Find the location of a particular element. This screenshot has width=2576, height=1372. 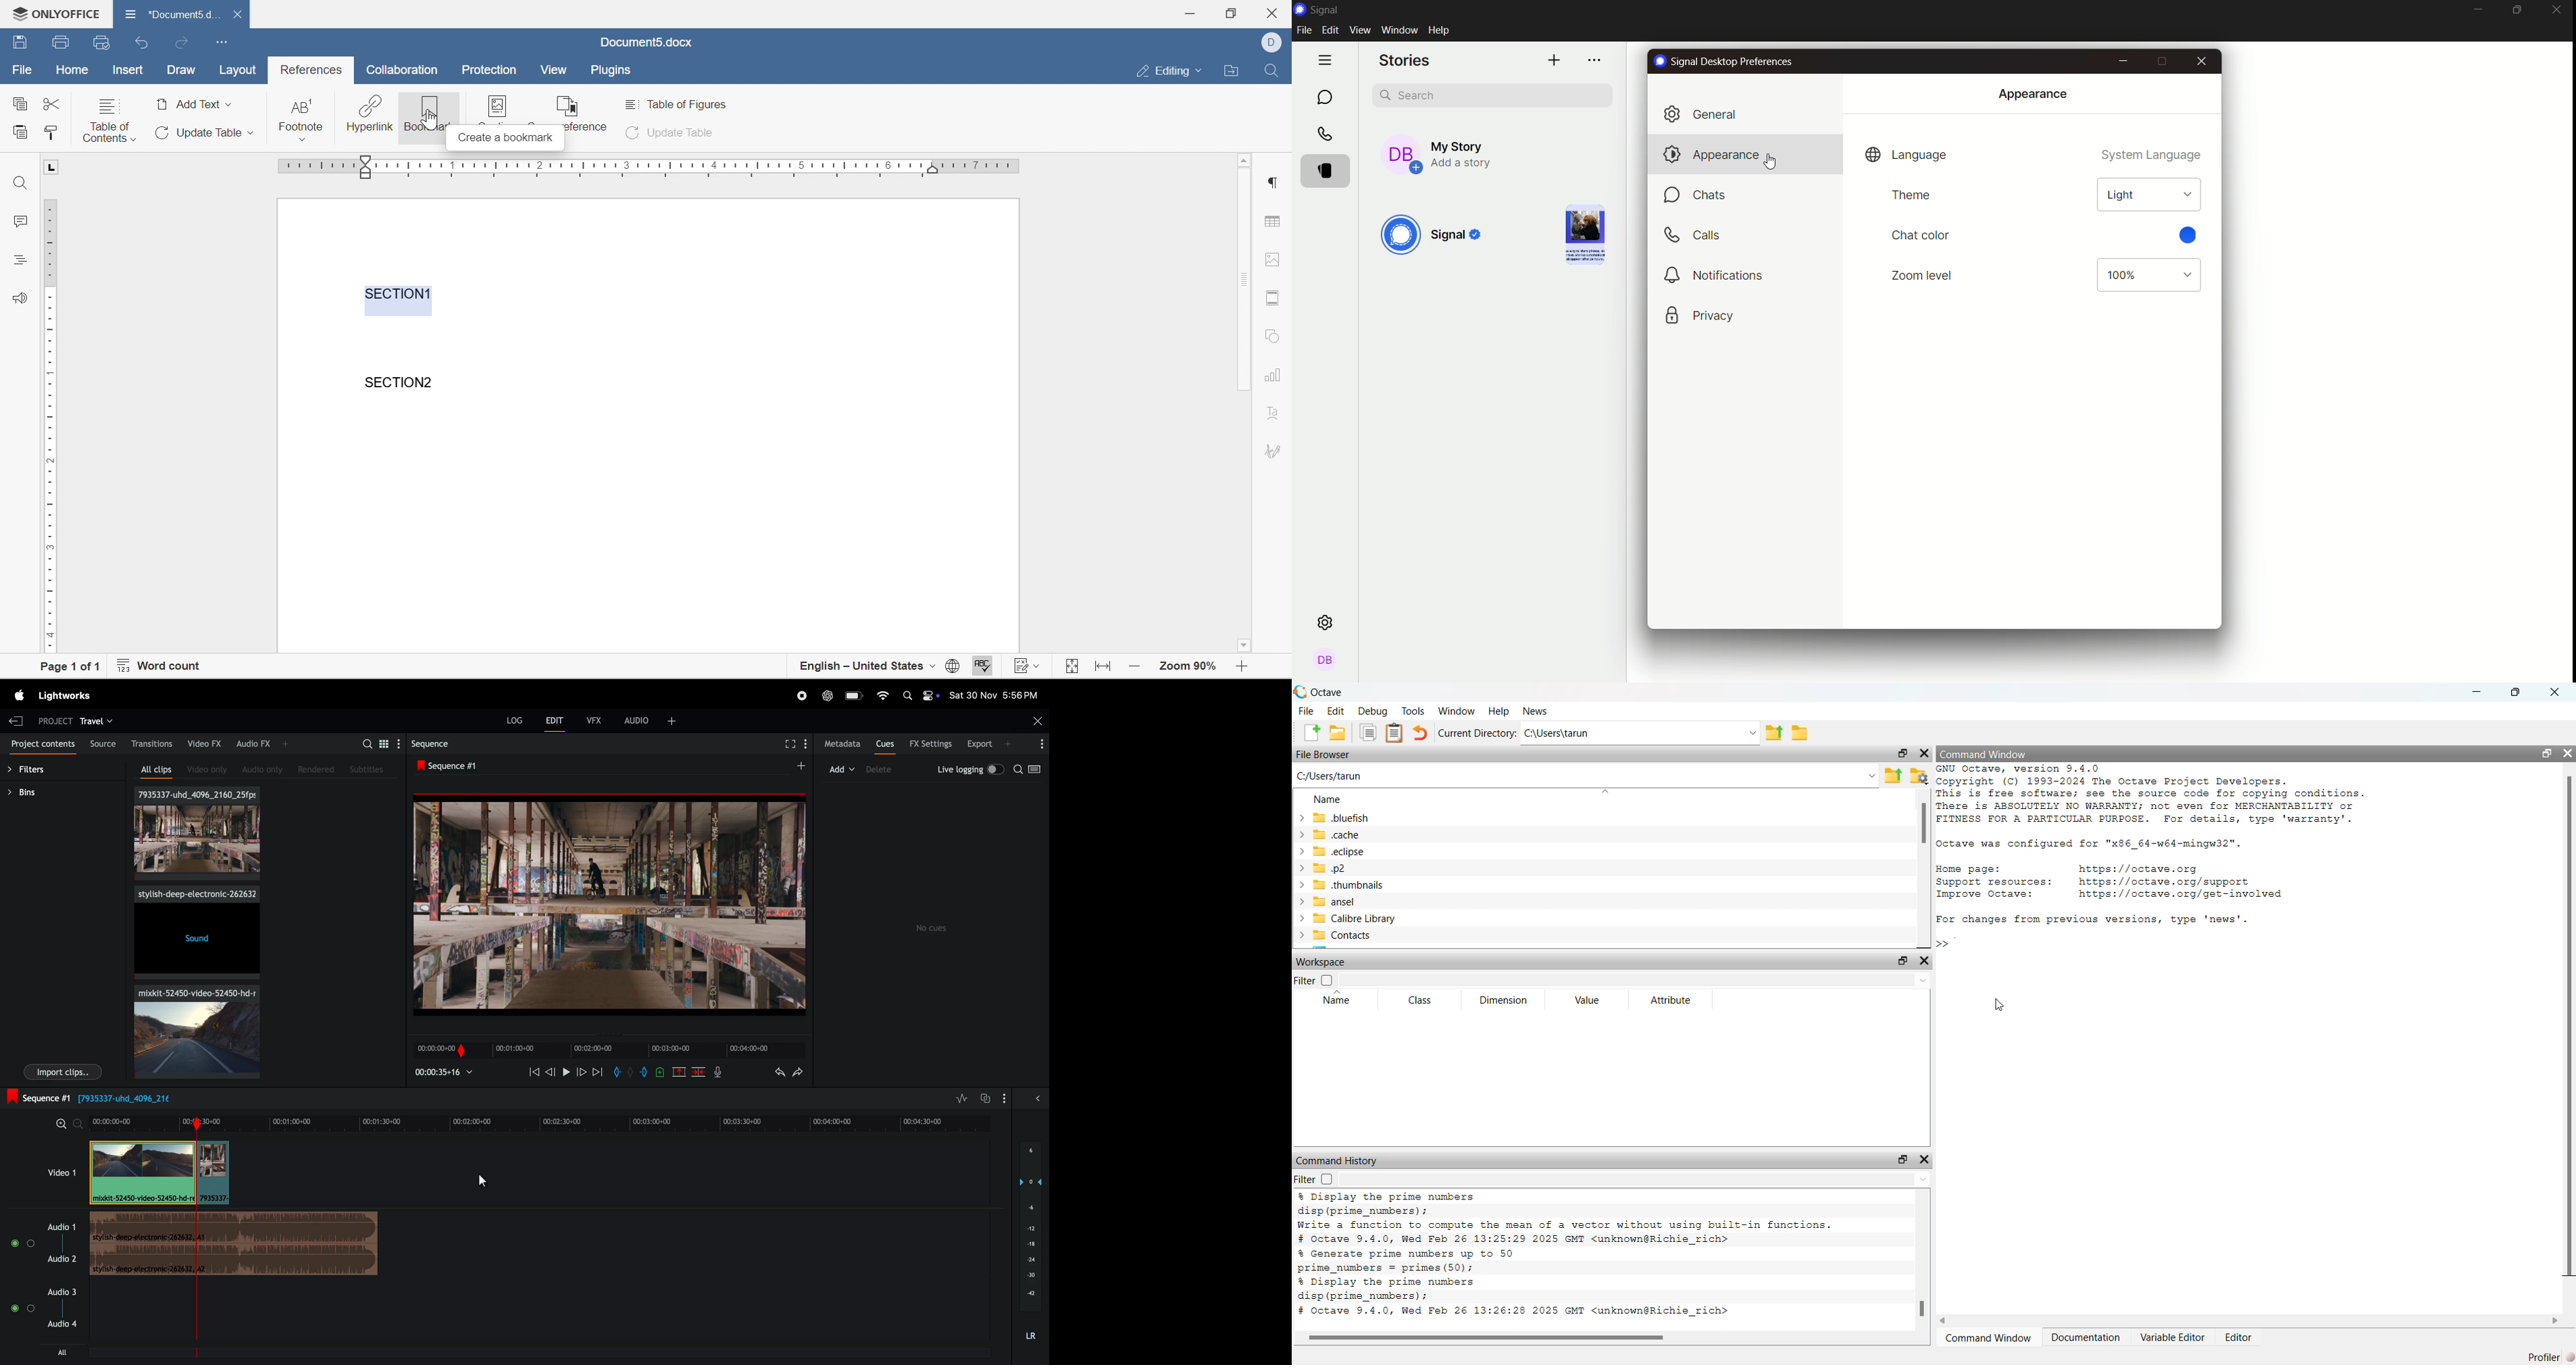

layout is located at coordinates (242, 70).